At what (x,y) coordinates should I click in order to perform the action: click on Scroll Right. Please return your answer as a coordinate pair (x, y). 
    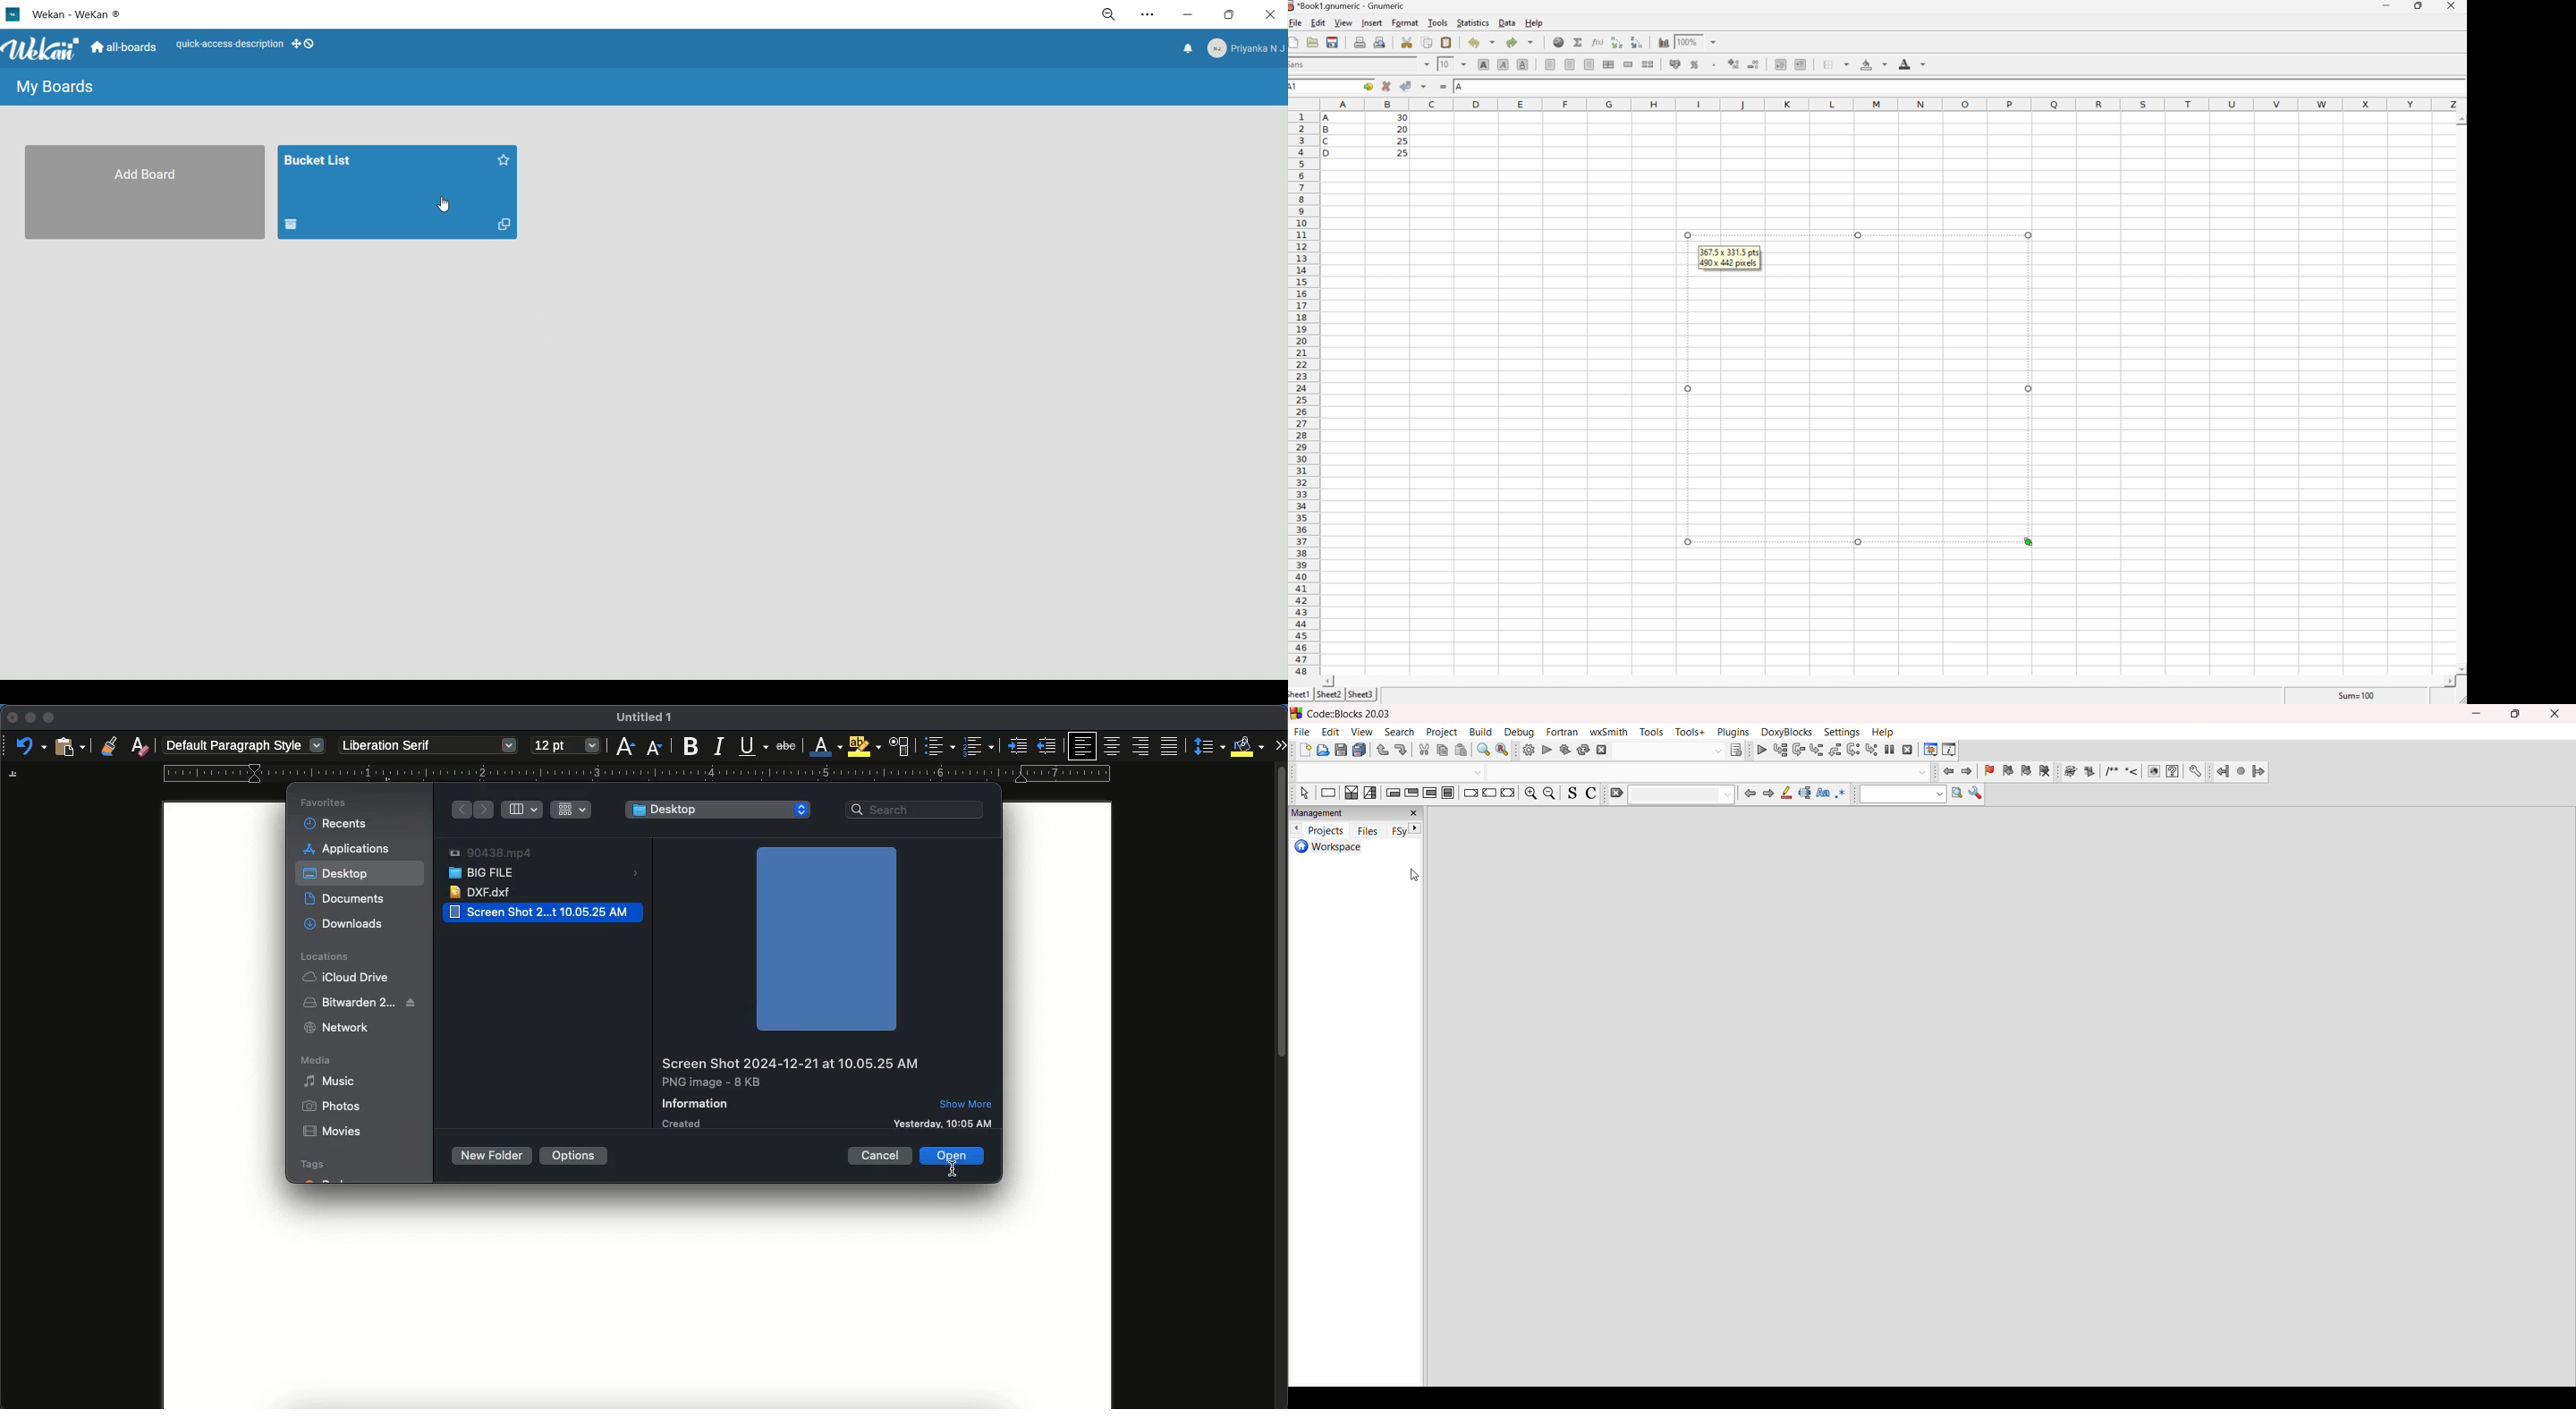
    Looking at the image, I should click on (2446, 682).